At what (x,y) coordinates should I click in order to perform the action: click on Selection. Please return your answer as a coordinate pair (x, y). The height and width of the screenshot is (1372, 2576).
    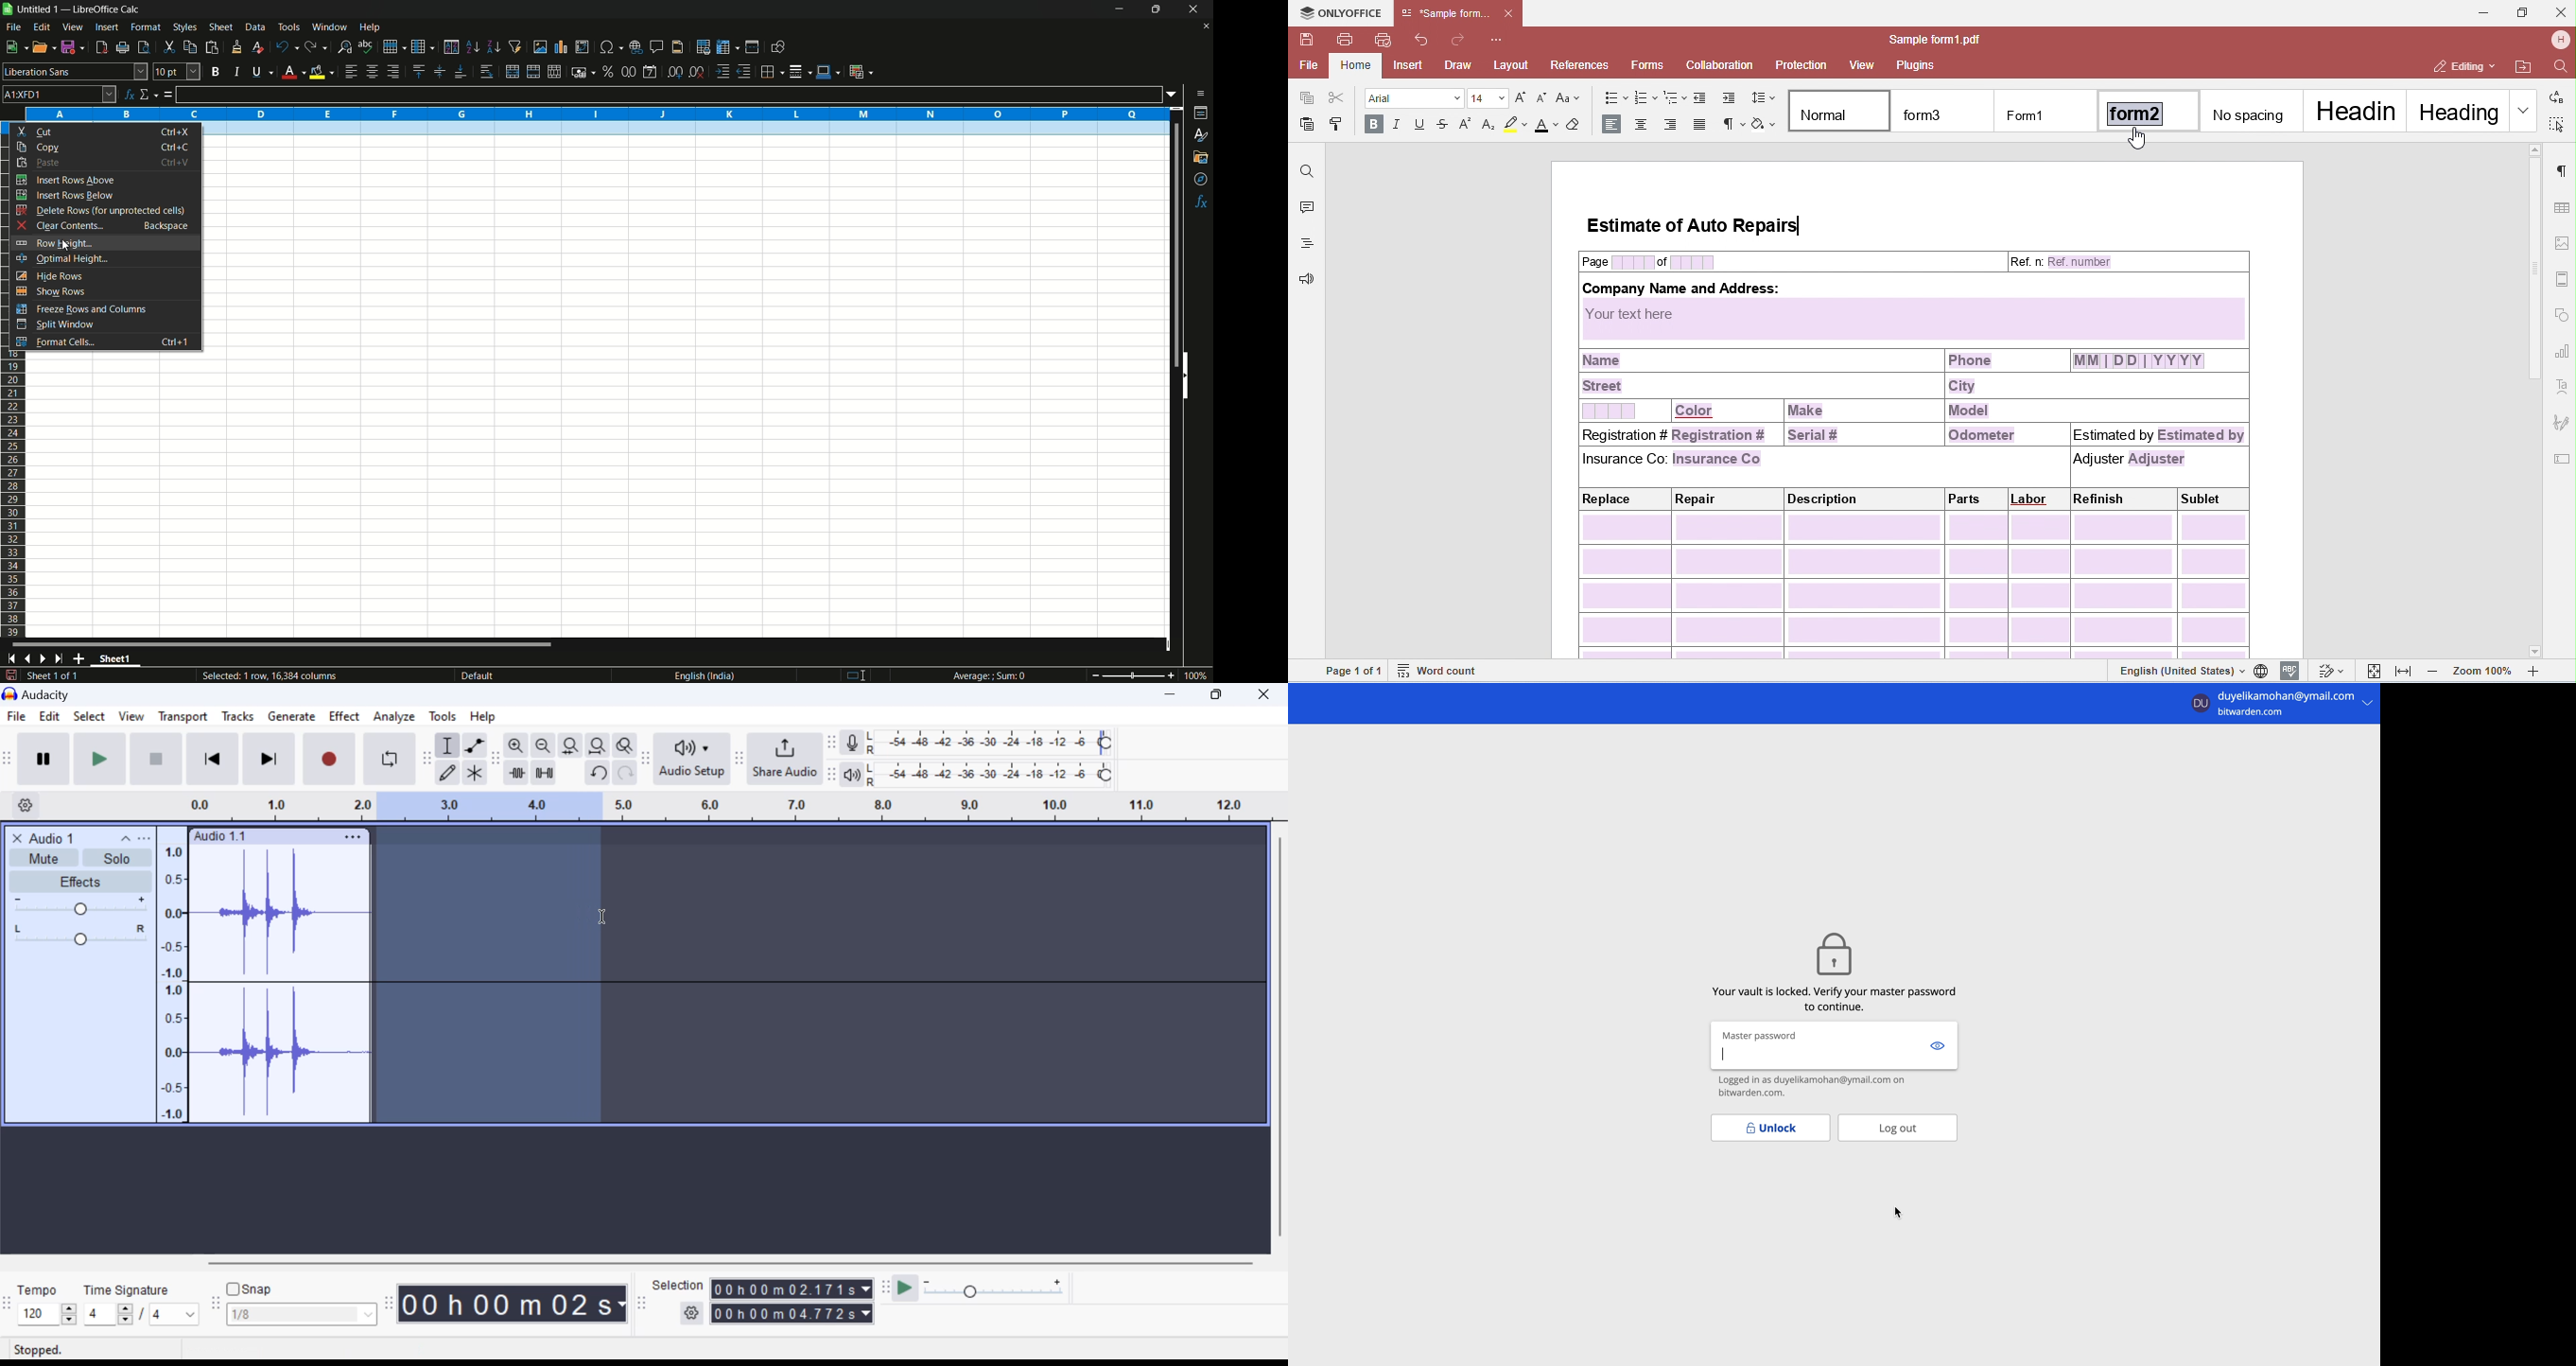
    Looking at the image, I should click on (678, 1285).